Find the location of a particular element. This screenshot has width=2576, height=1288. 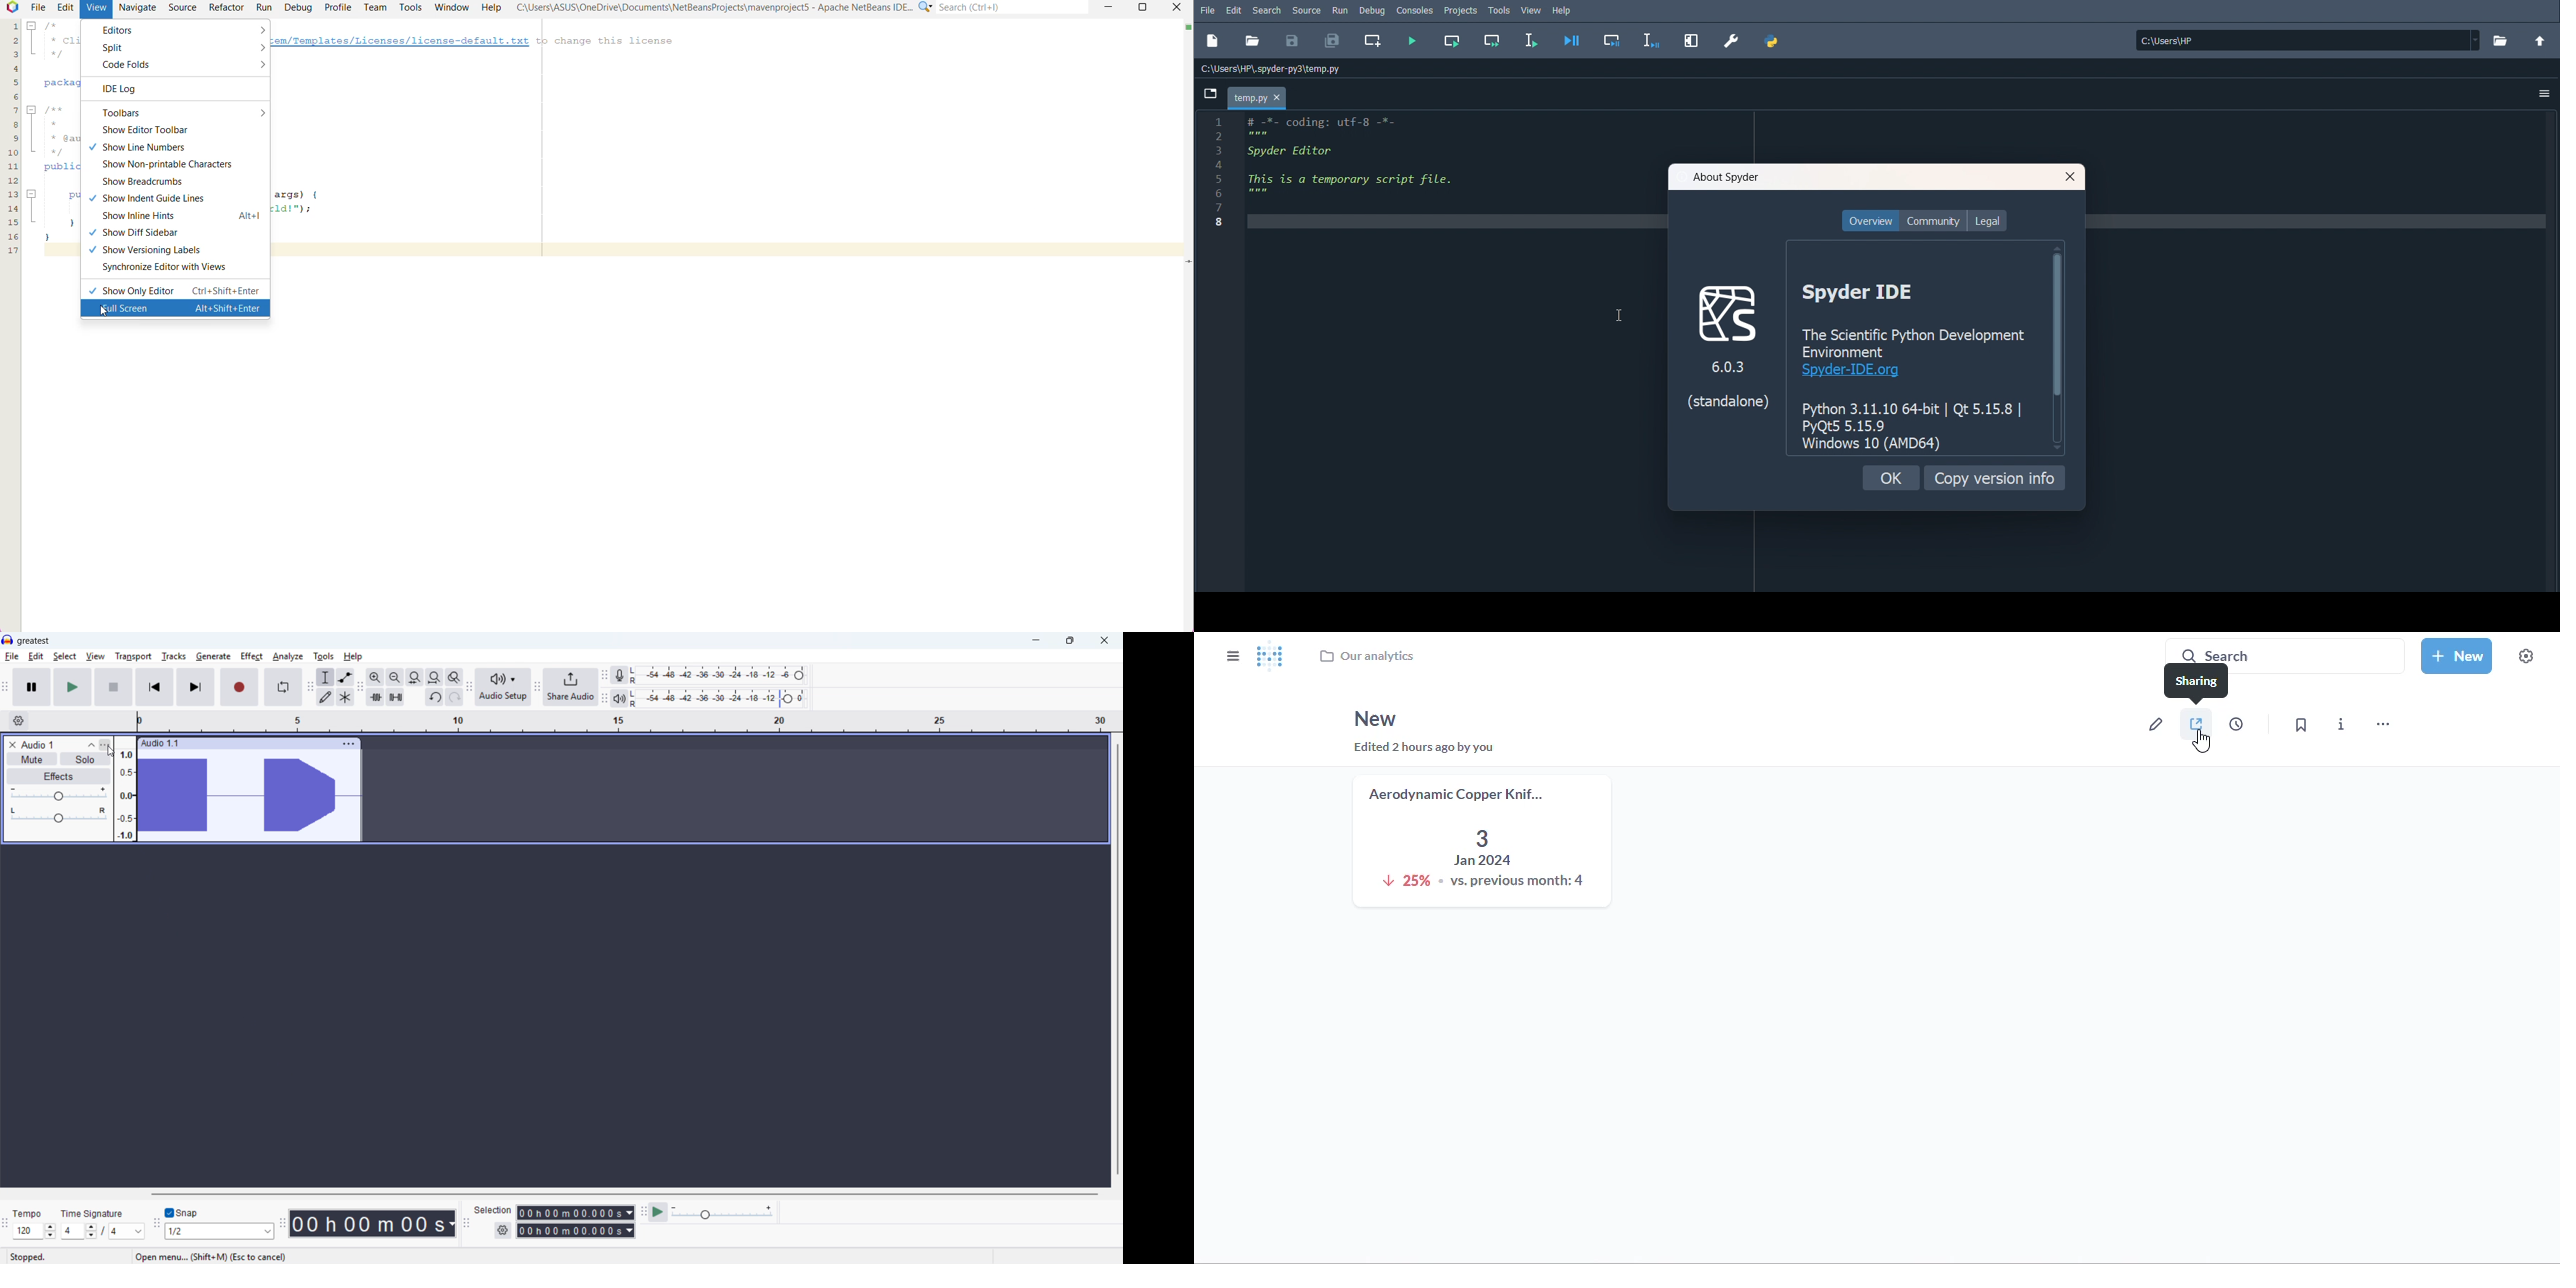

no errors is located at coordinates (1187, 30).